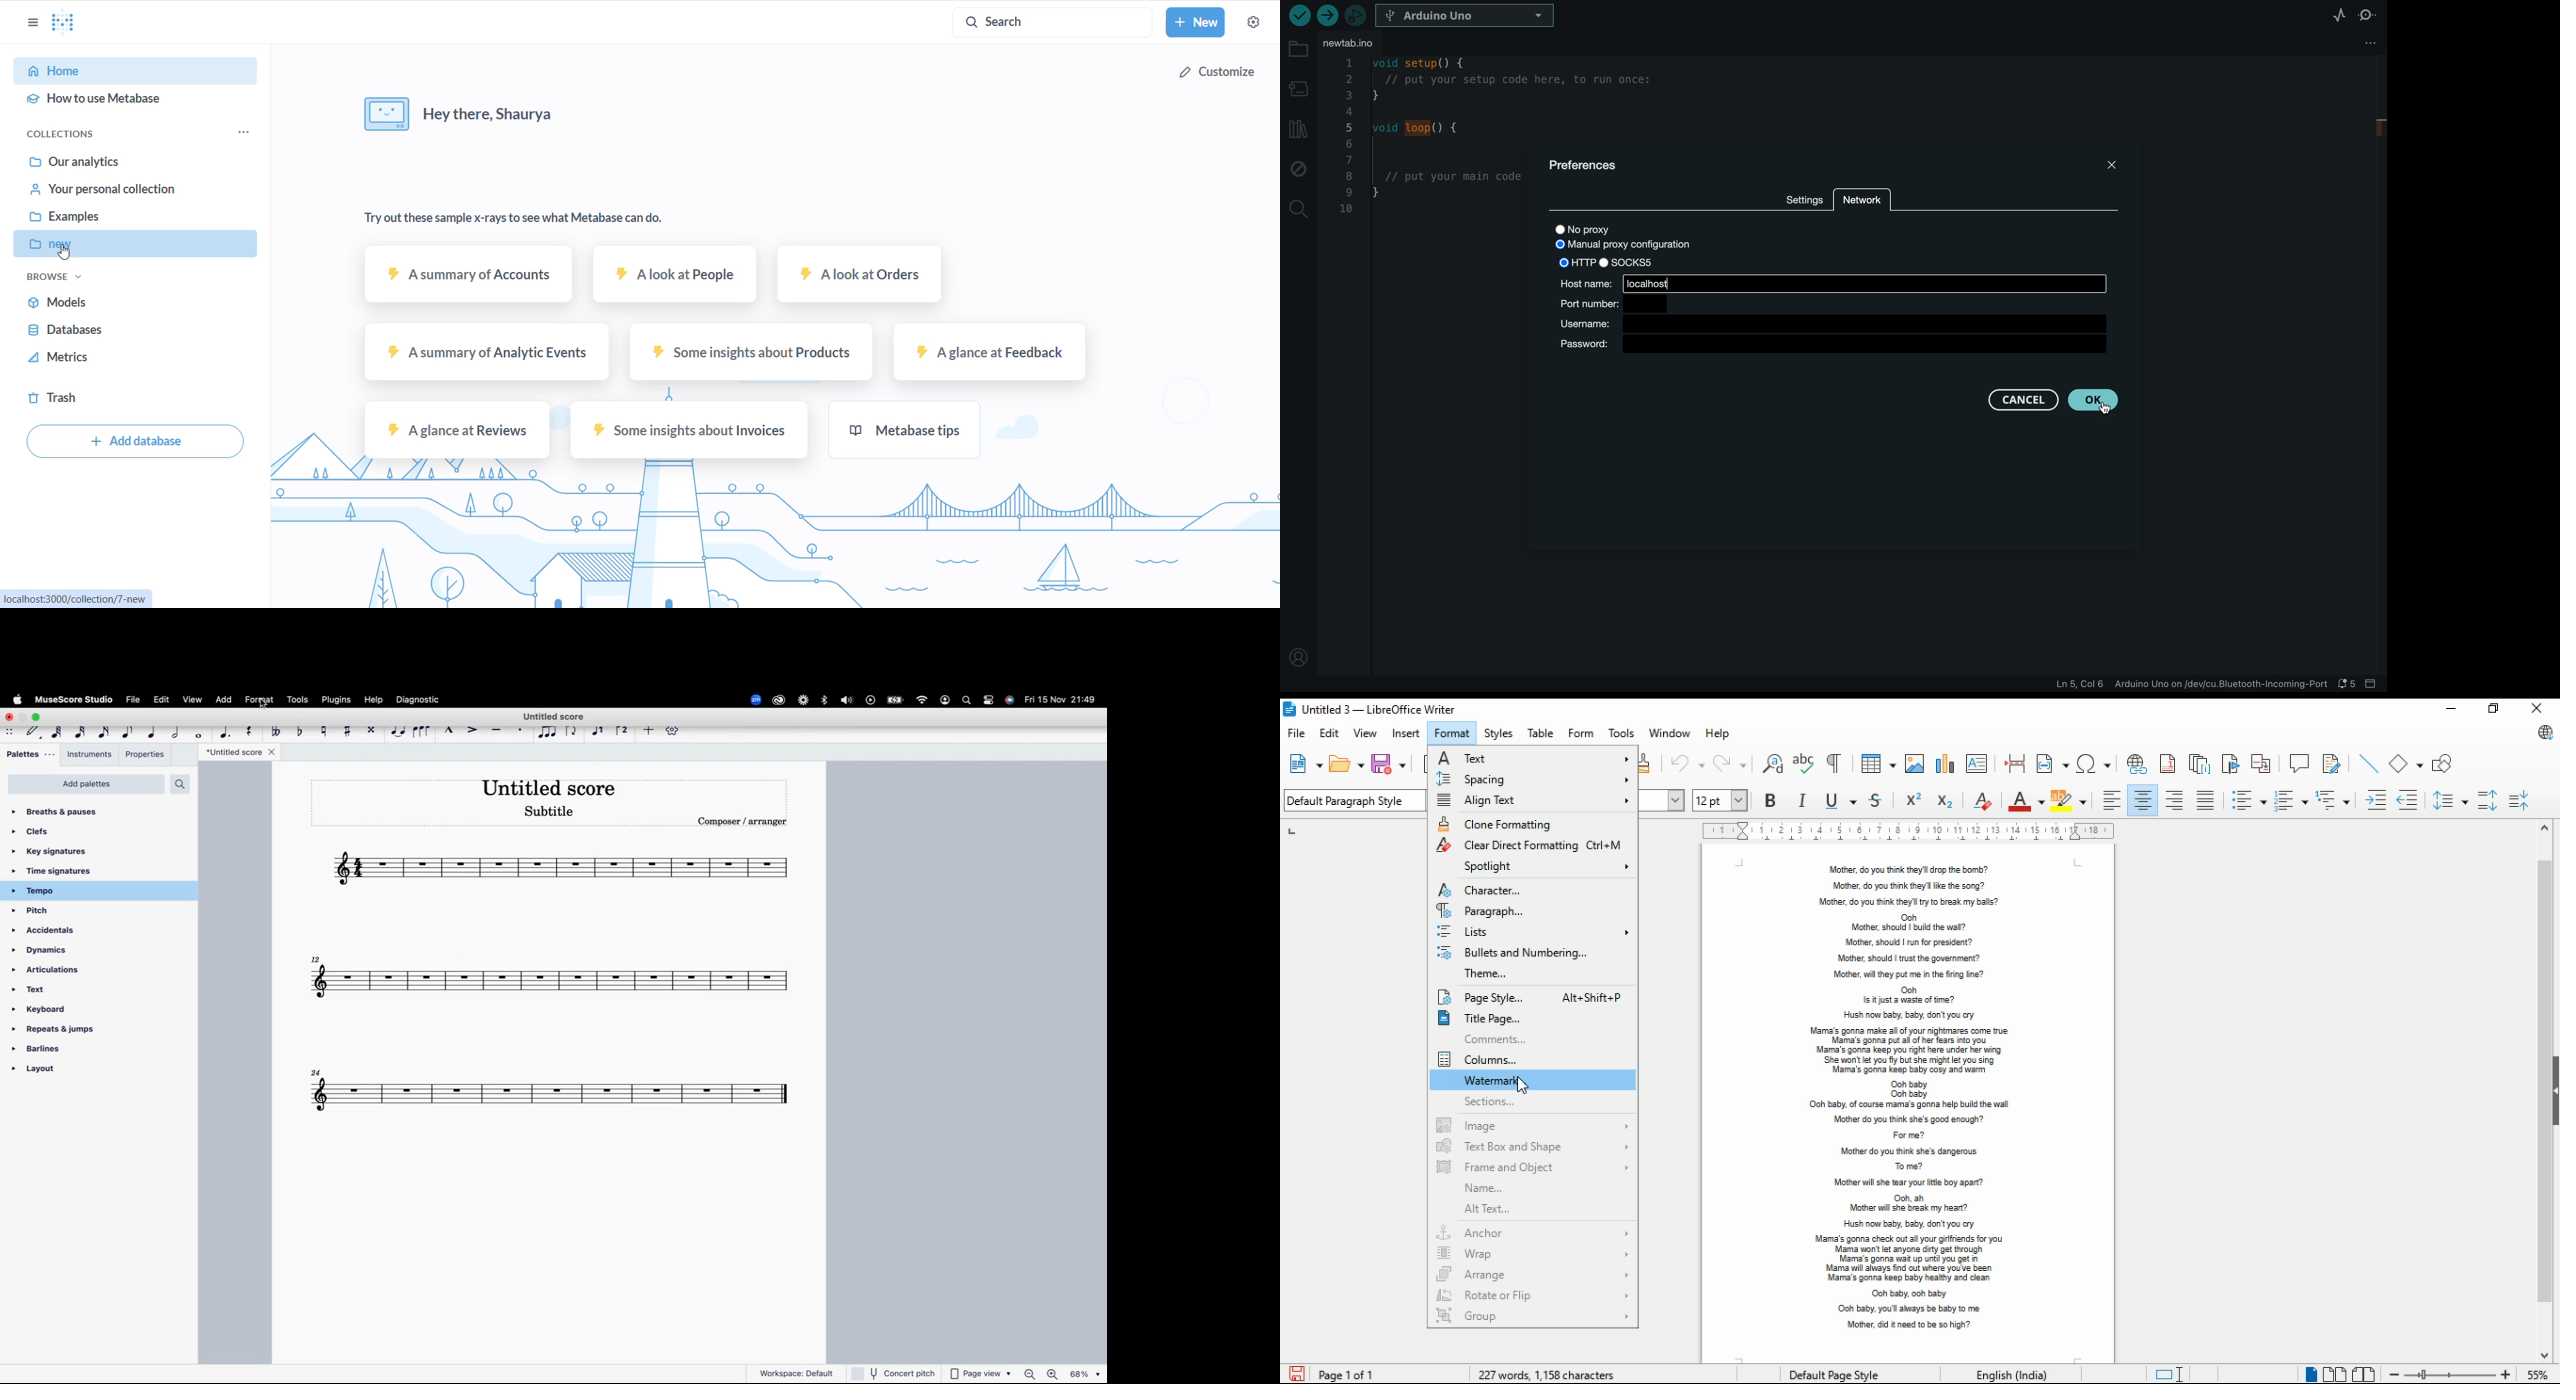  I want to click on toggle cursor, so click(2167, 1373).